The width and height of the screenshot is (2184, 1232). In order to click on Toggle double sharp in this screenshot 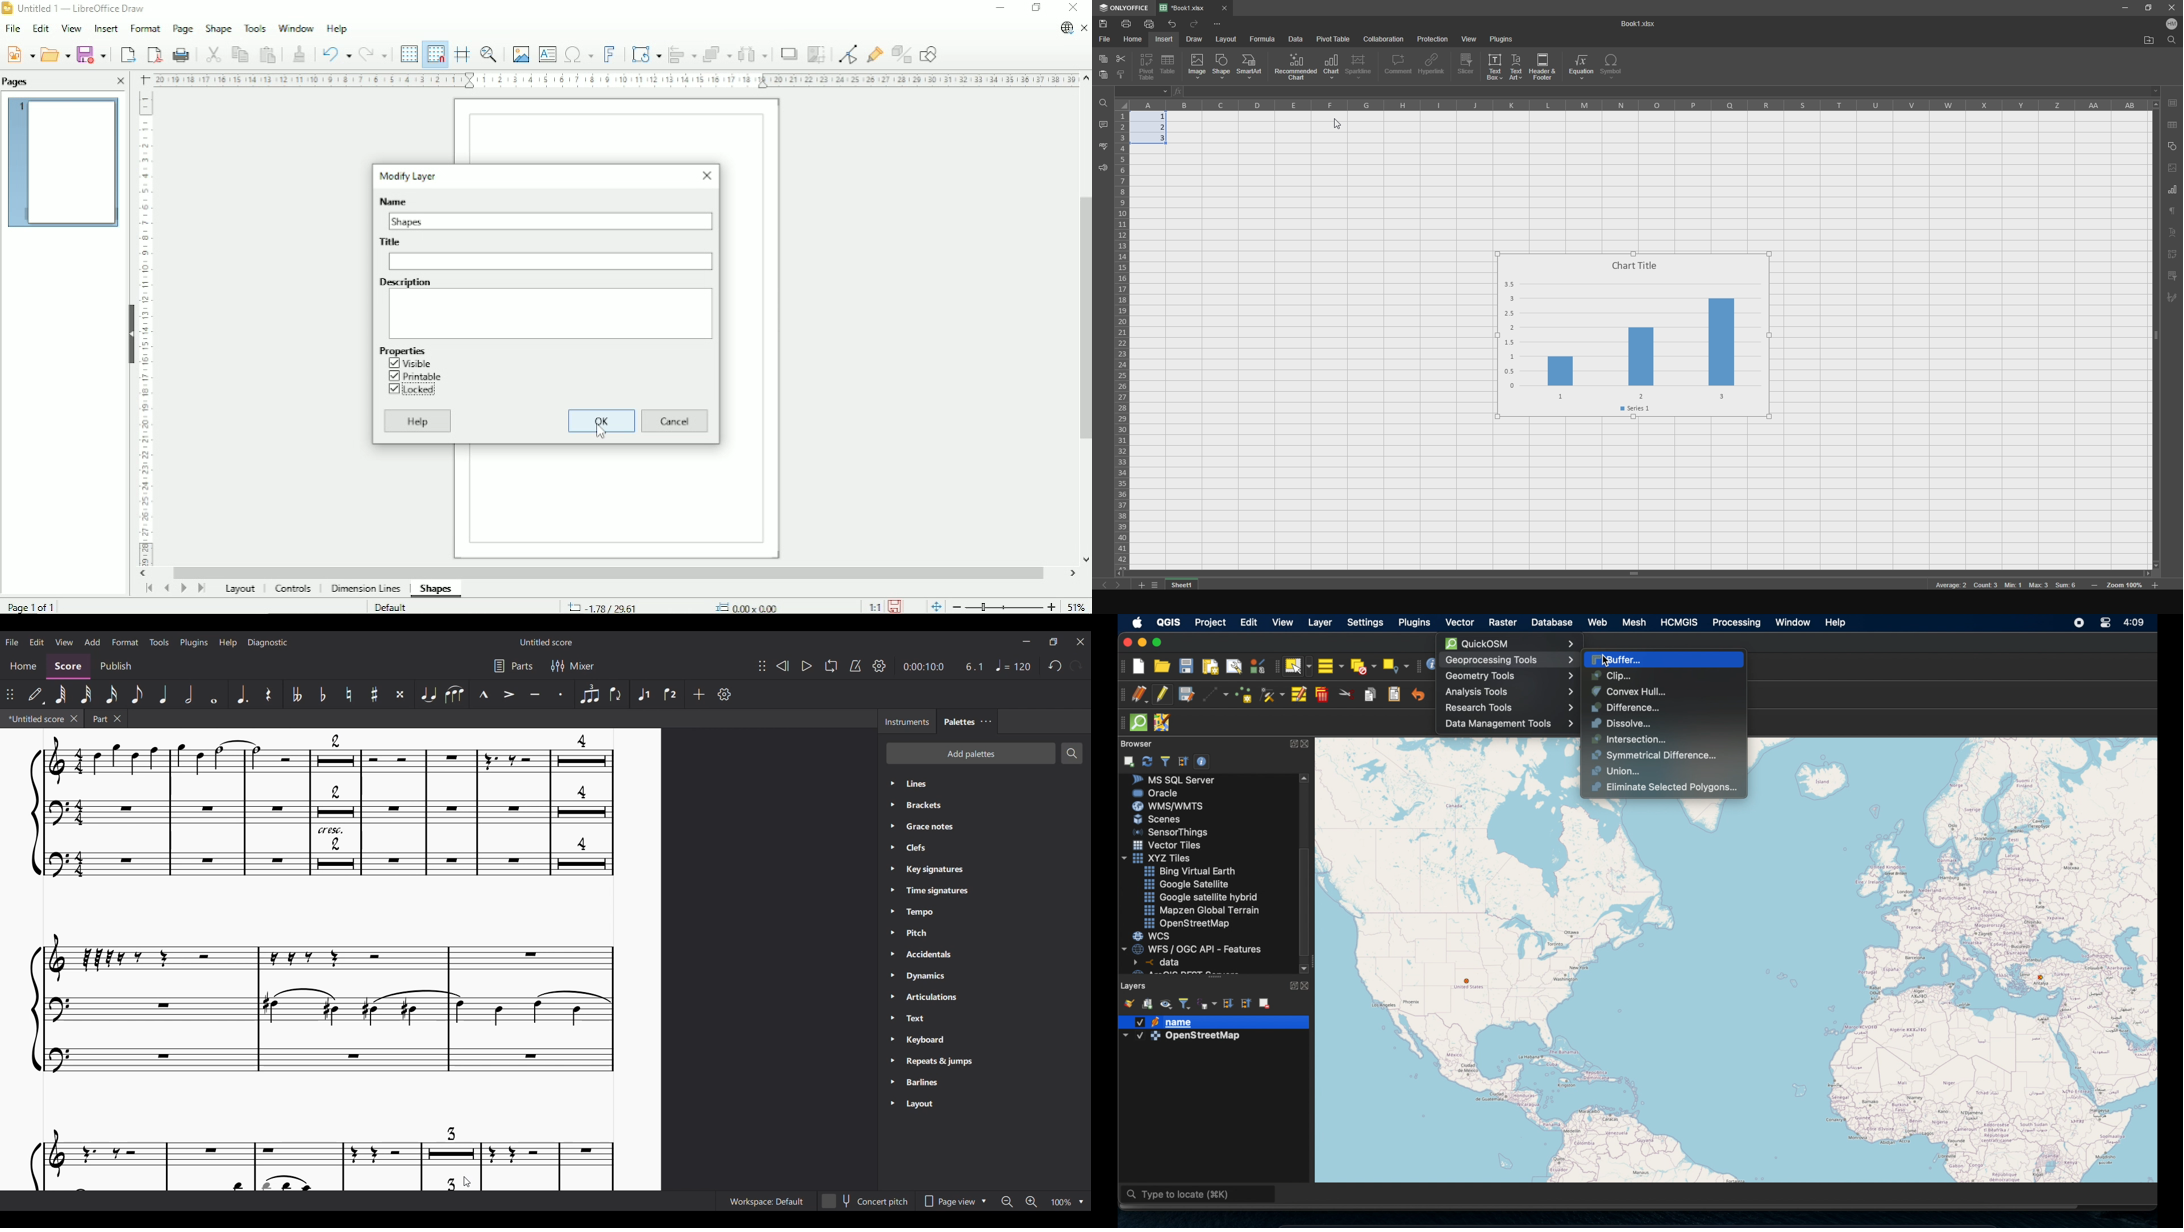, I will do `click(402, 694)`.